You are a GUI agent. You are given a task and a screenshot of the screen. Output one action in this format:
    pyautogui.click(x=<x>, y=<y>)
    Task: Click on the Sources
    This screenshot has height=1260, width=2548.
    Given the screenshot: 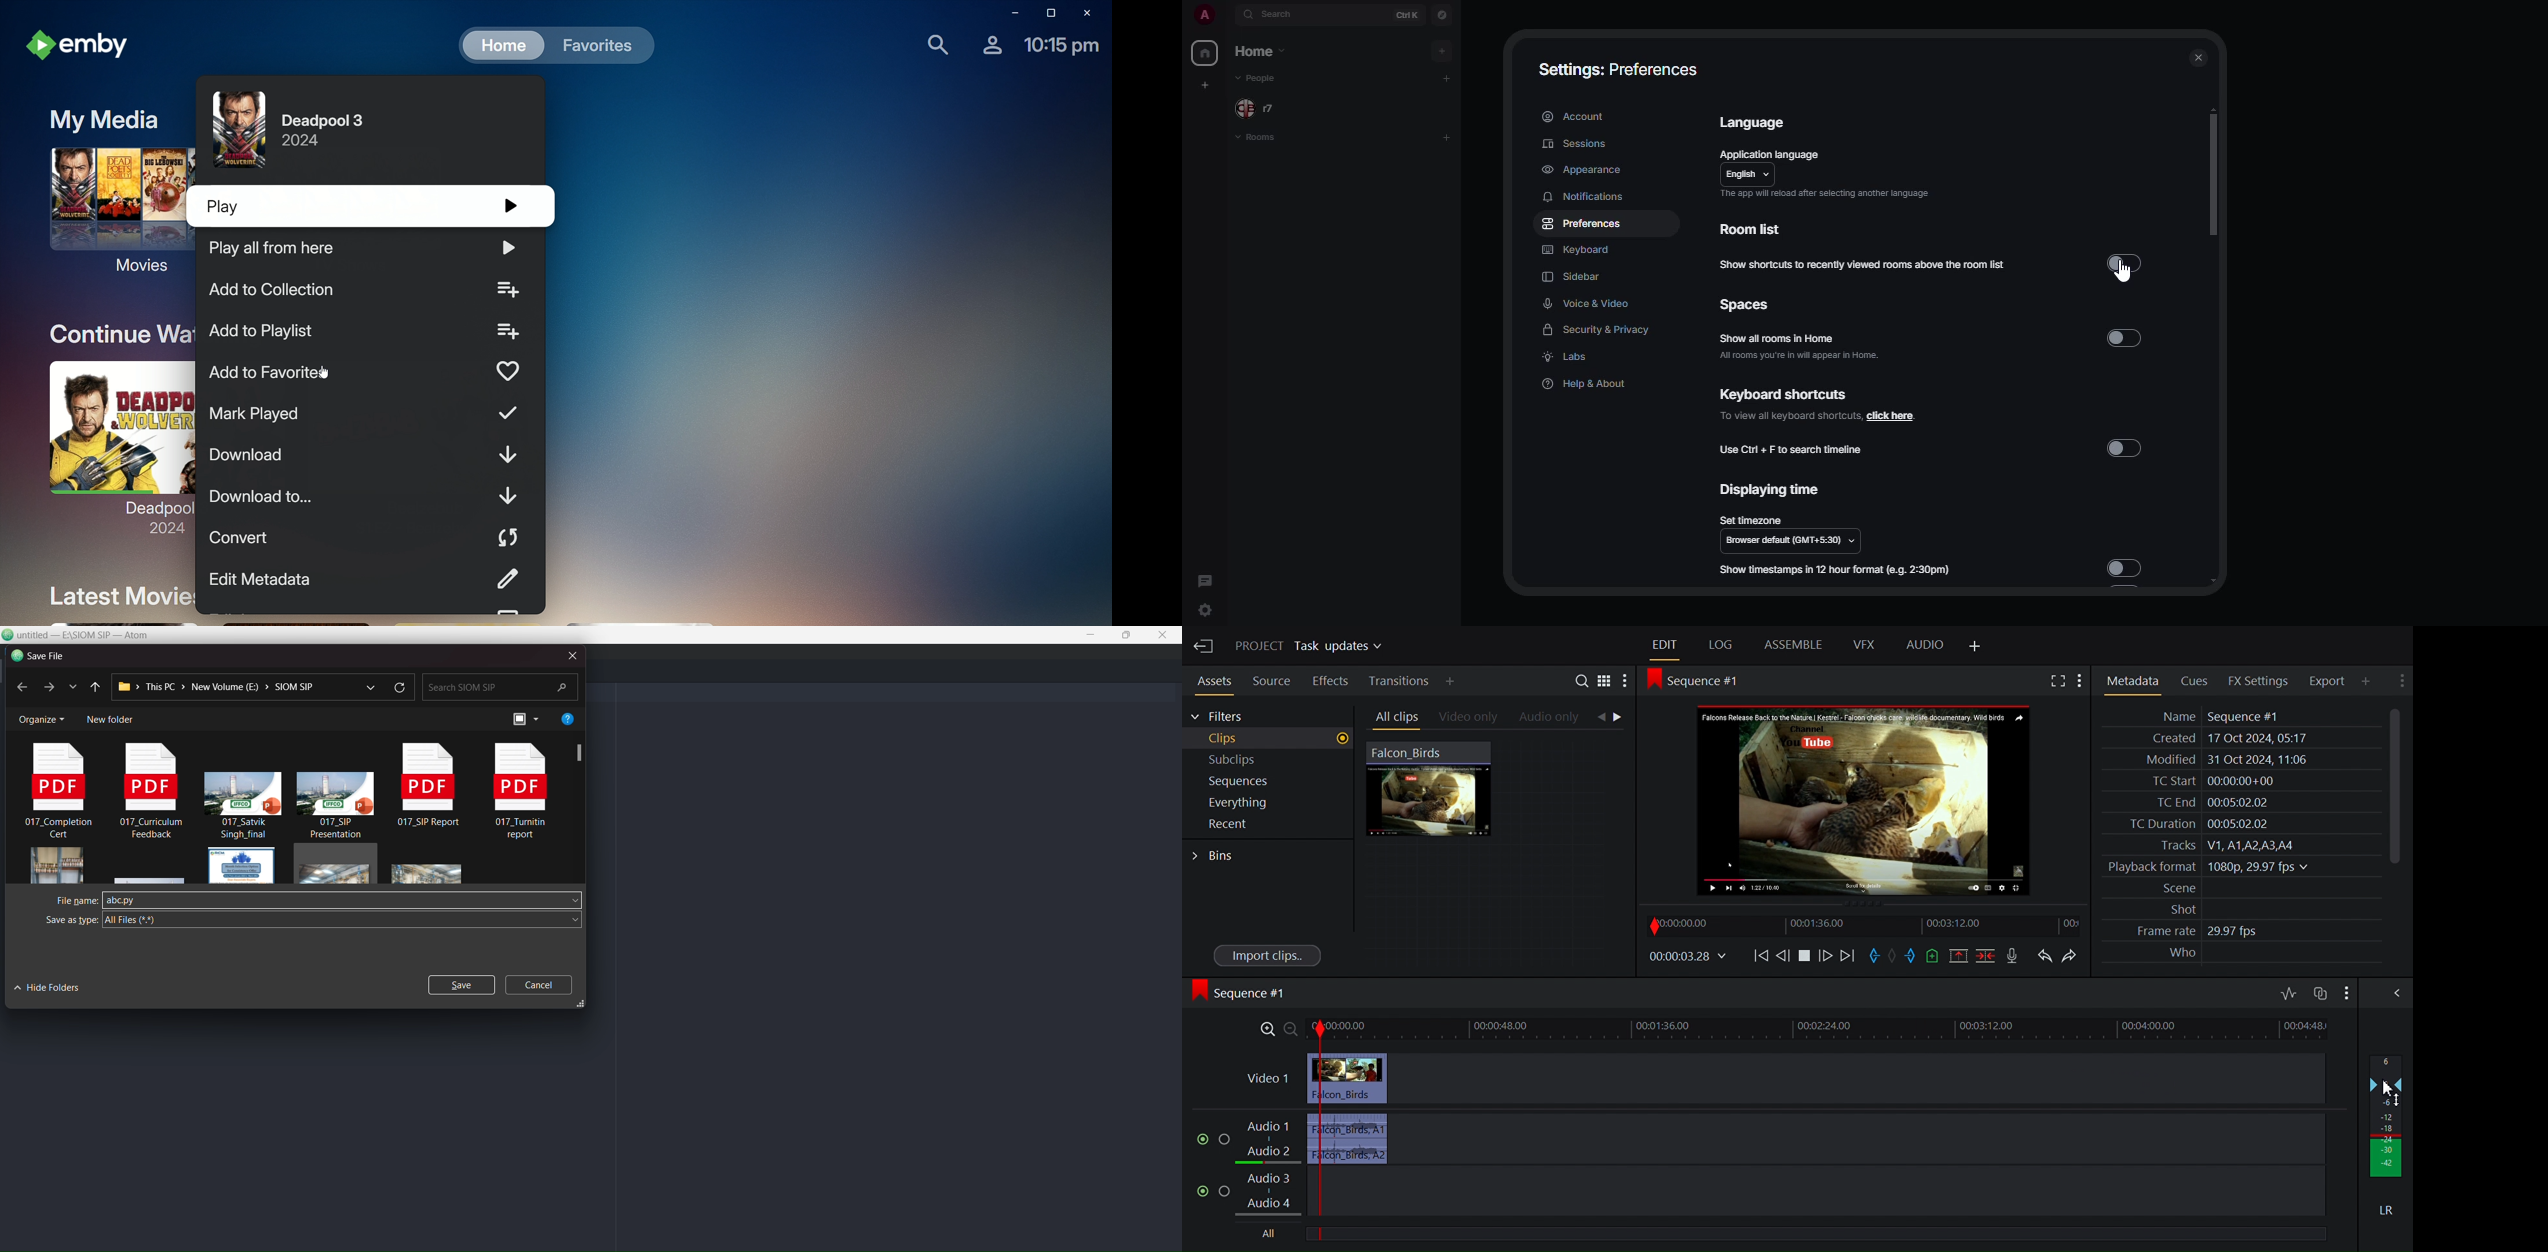 What is the action you would take?
    pyautogui.click(x=1269, y=682)
    